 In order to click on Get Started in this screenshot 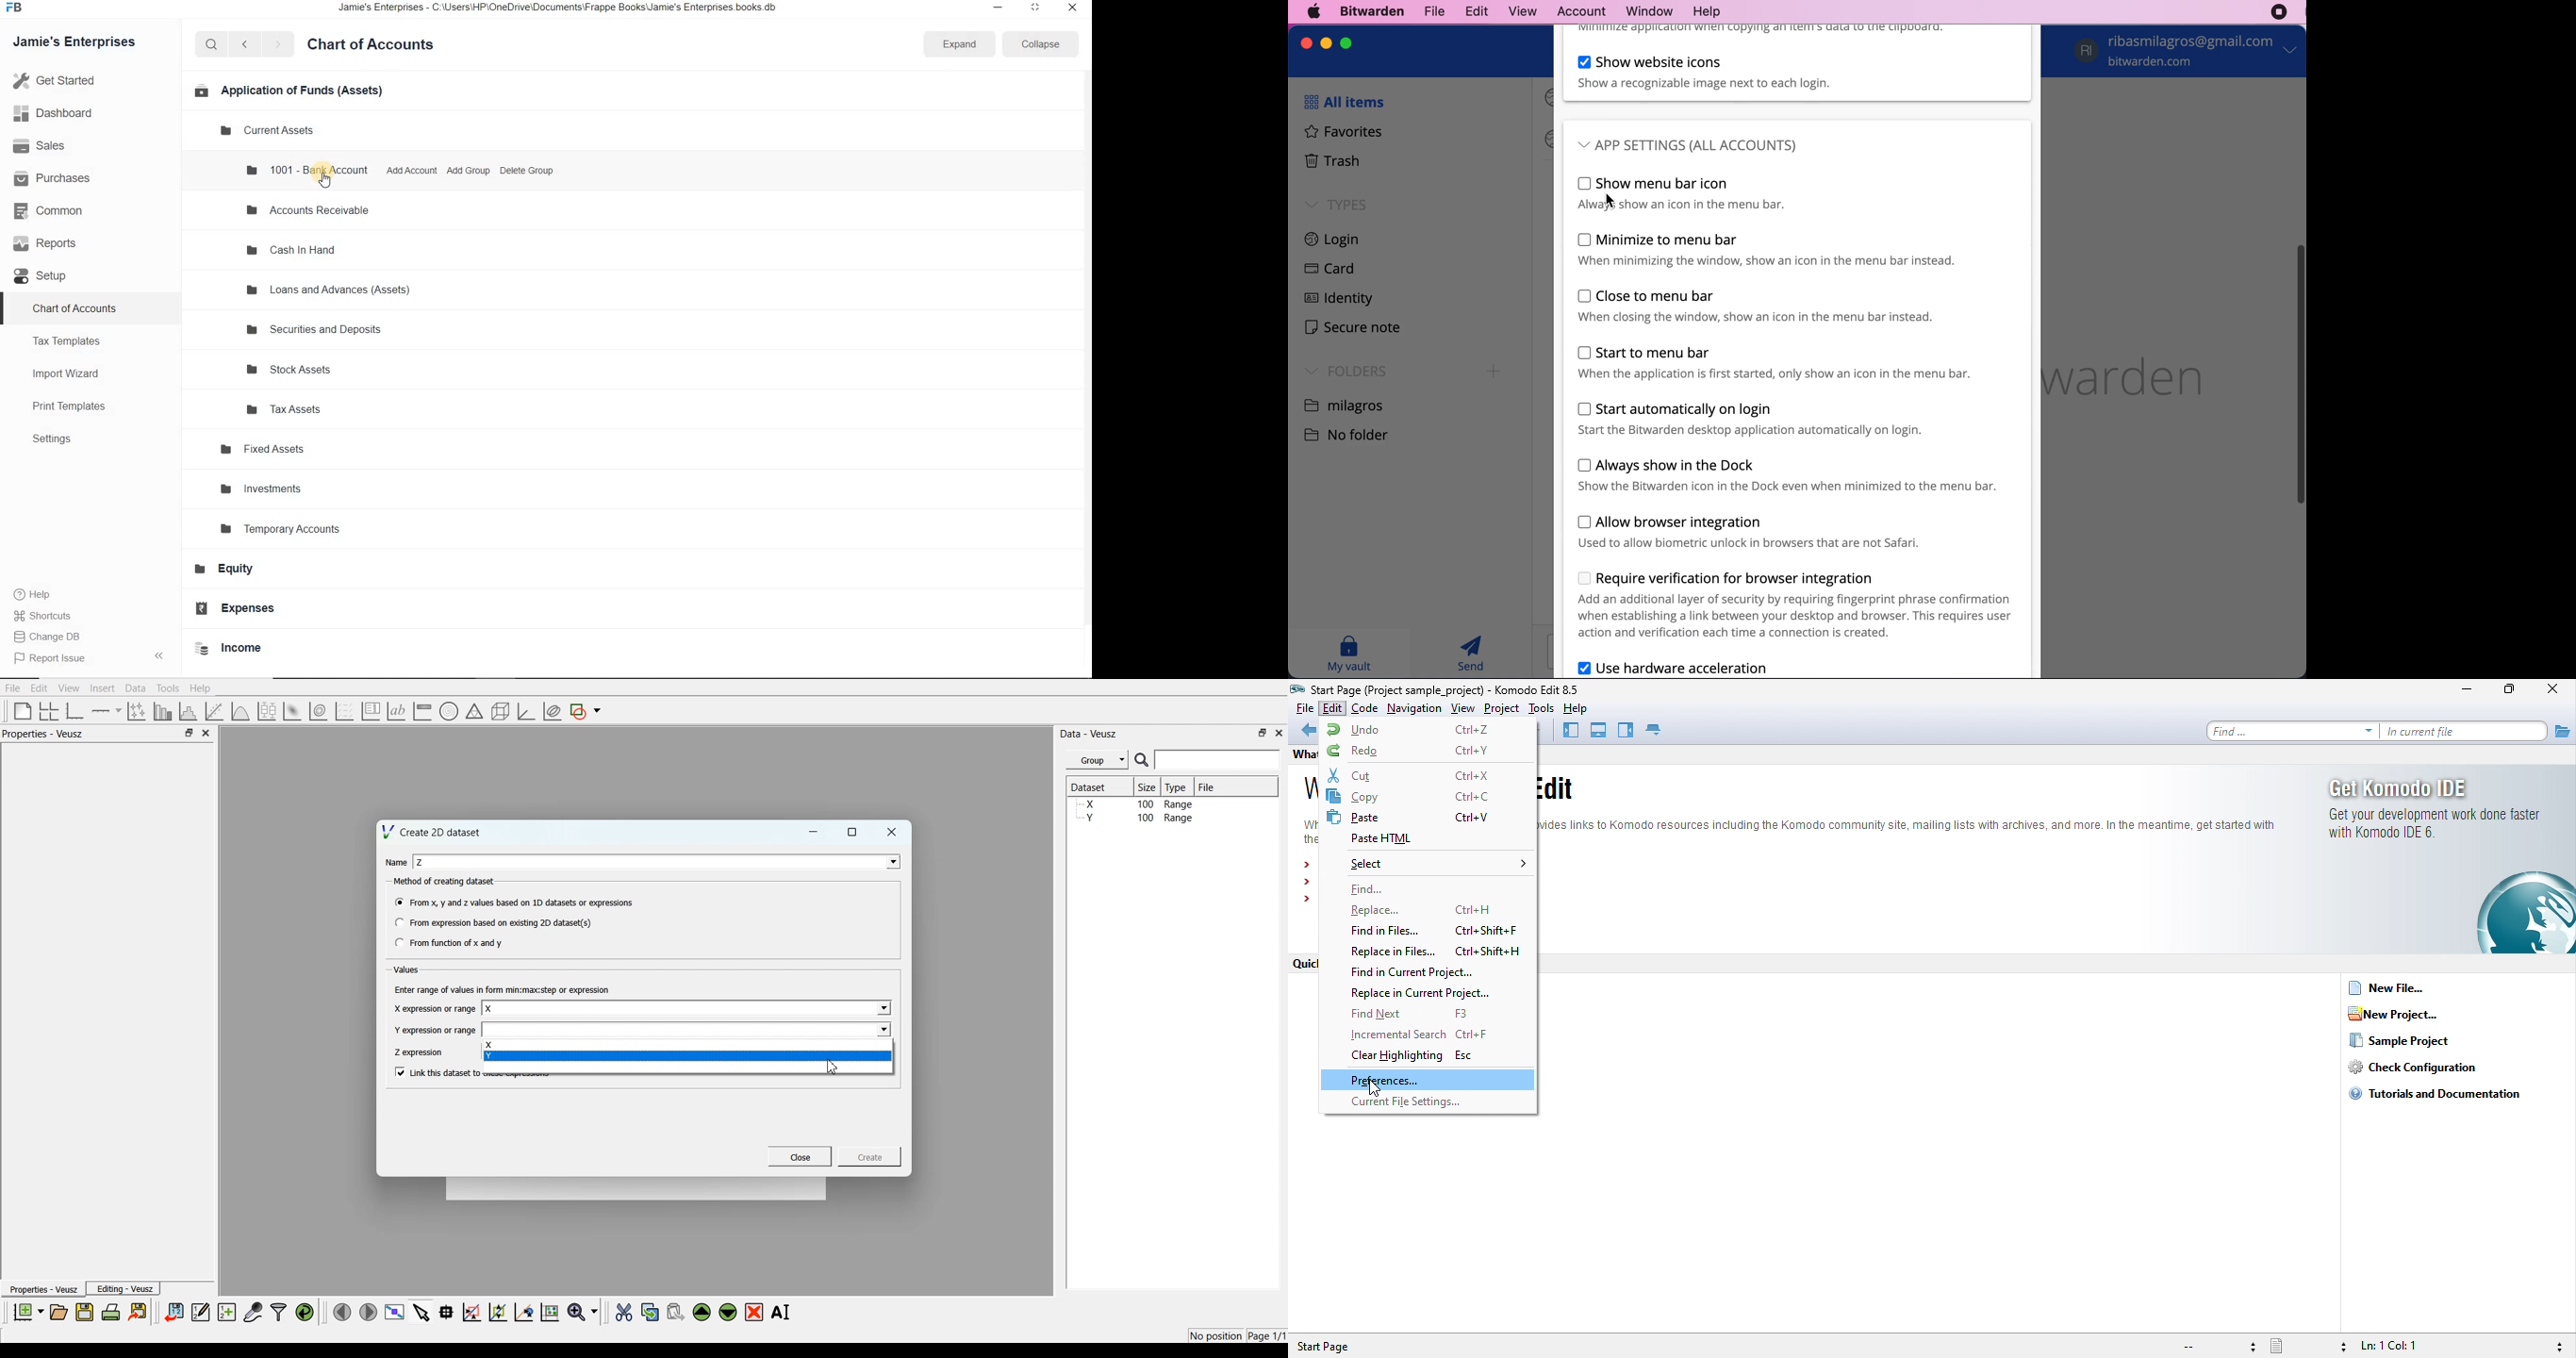, I will do `click(83, 81)`.